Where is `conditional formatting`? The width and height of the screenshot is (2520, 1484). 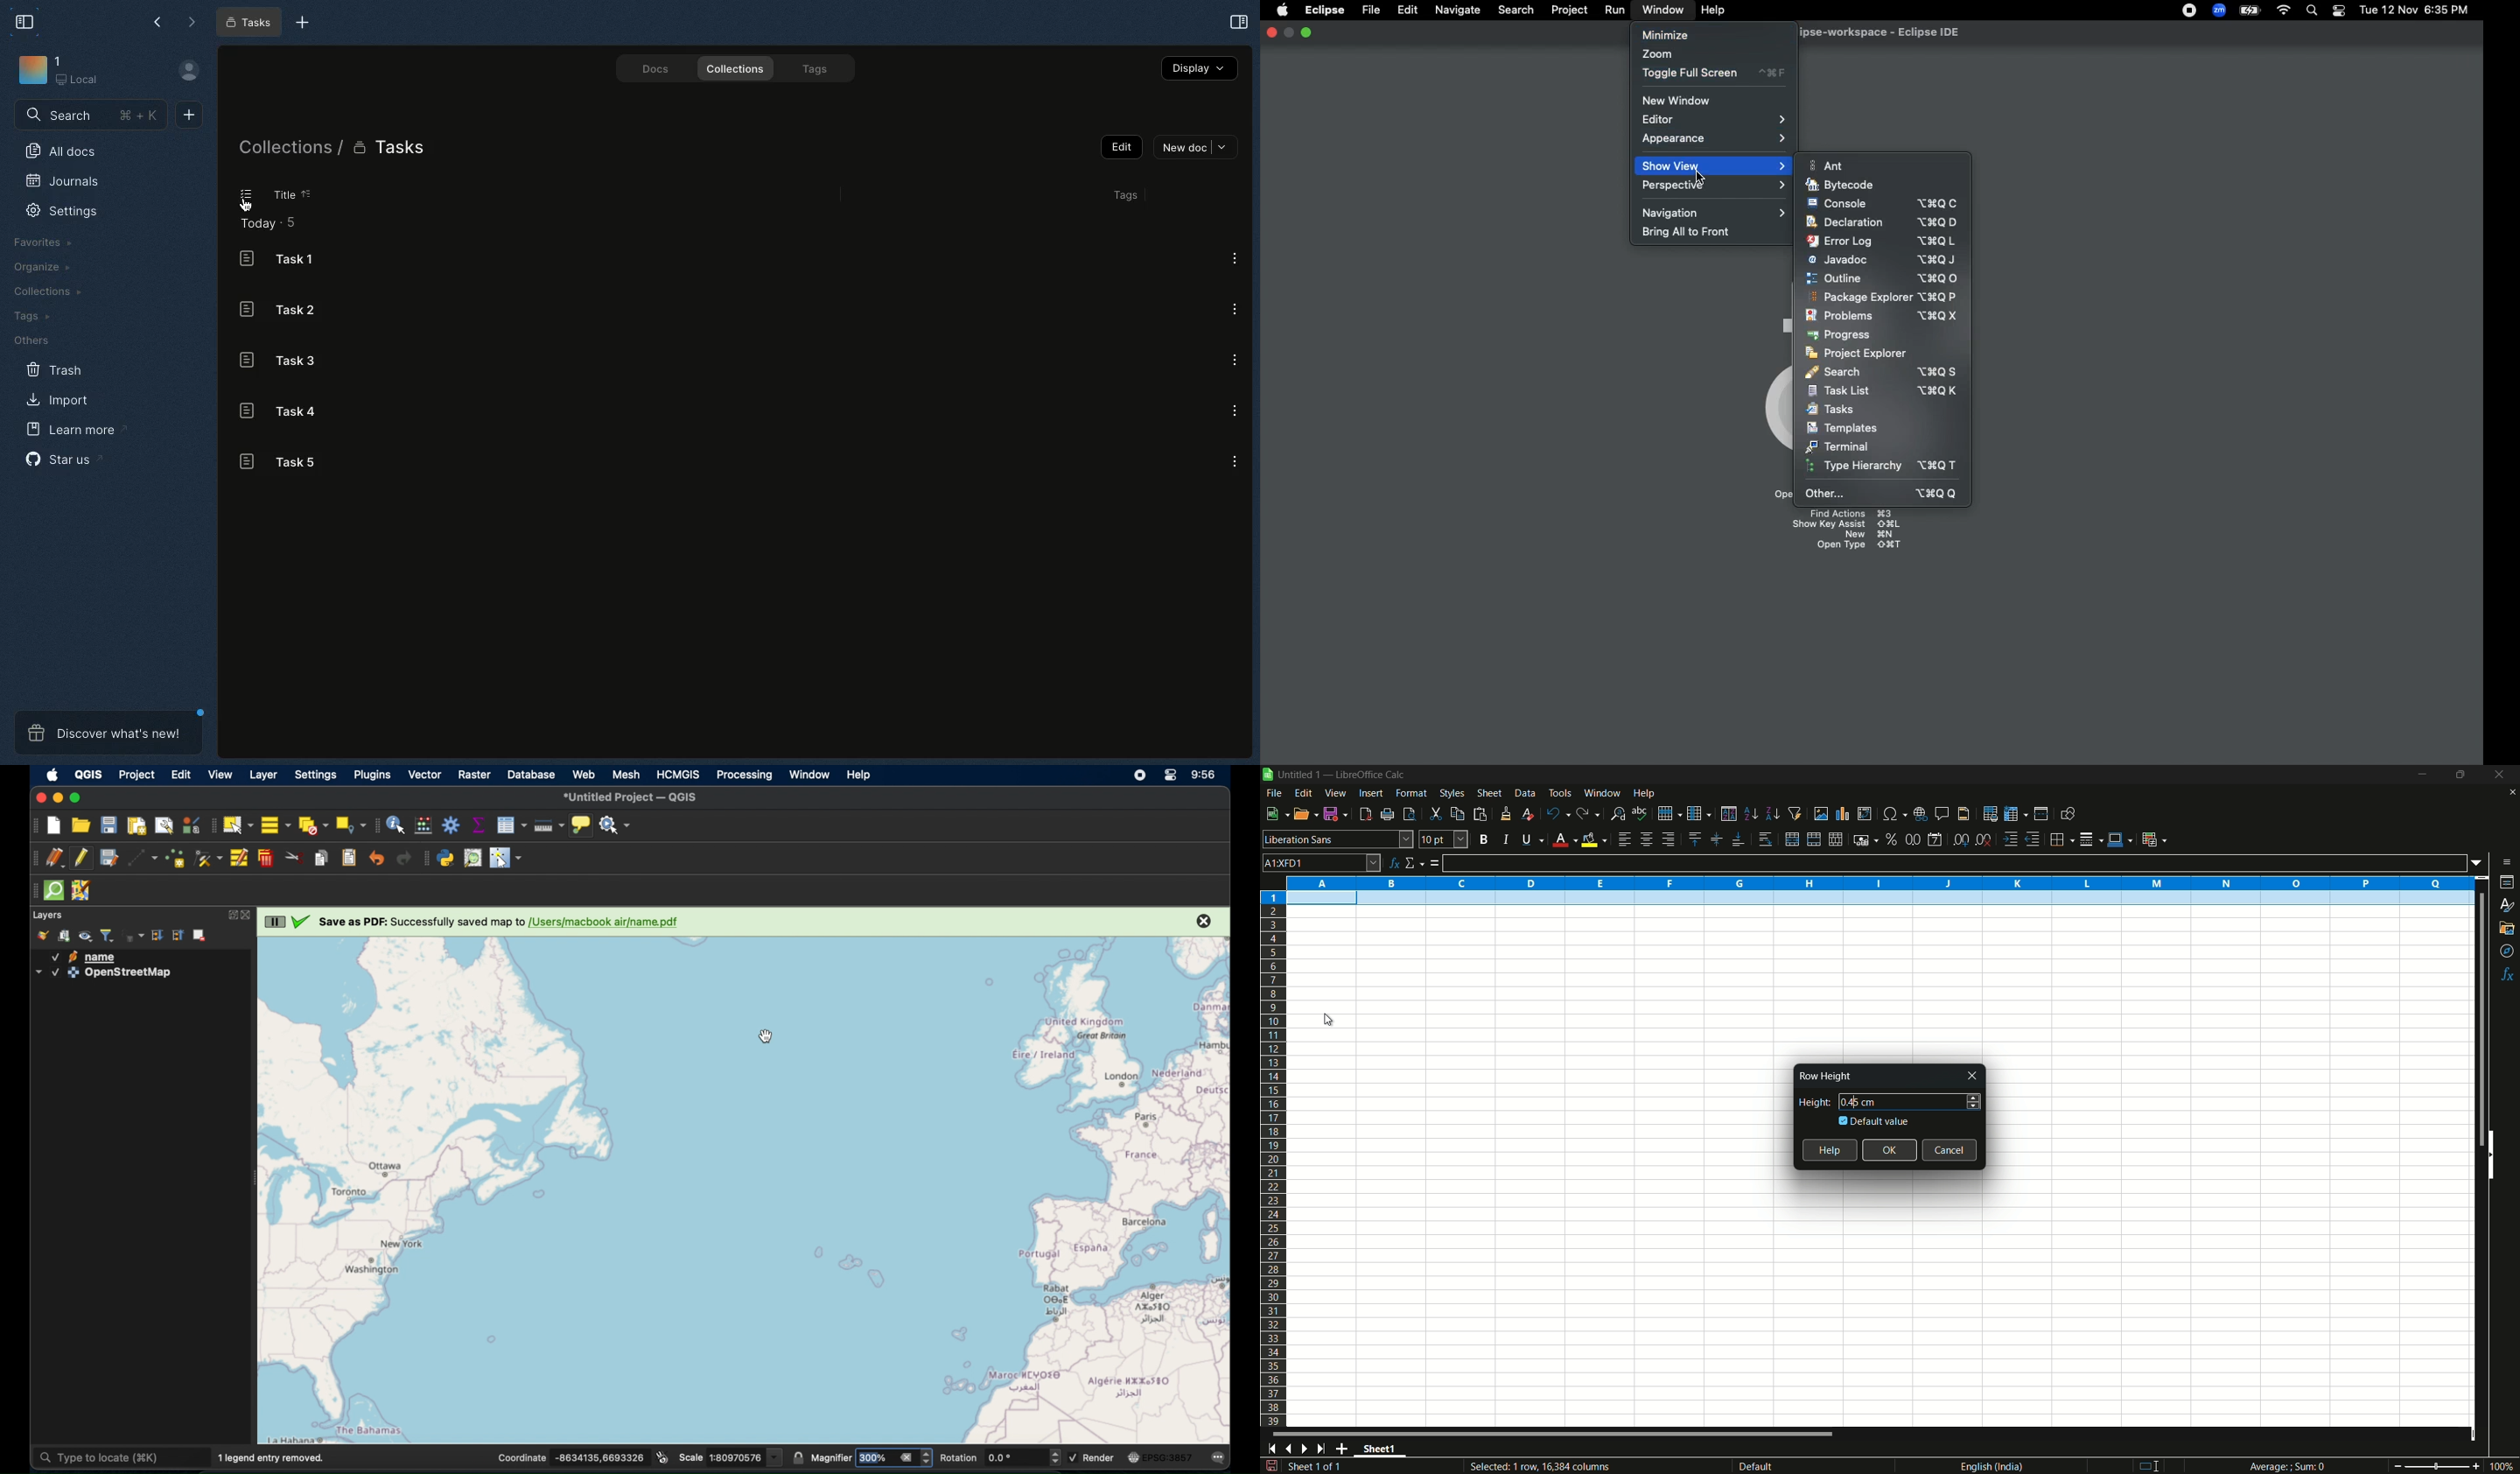 conditional formatting is located at coordinates (2153, 839).